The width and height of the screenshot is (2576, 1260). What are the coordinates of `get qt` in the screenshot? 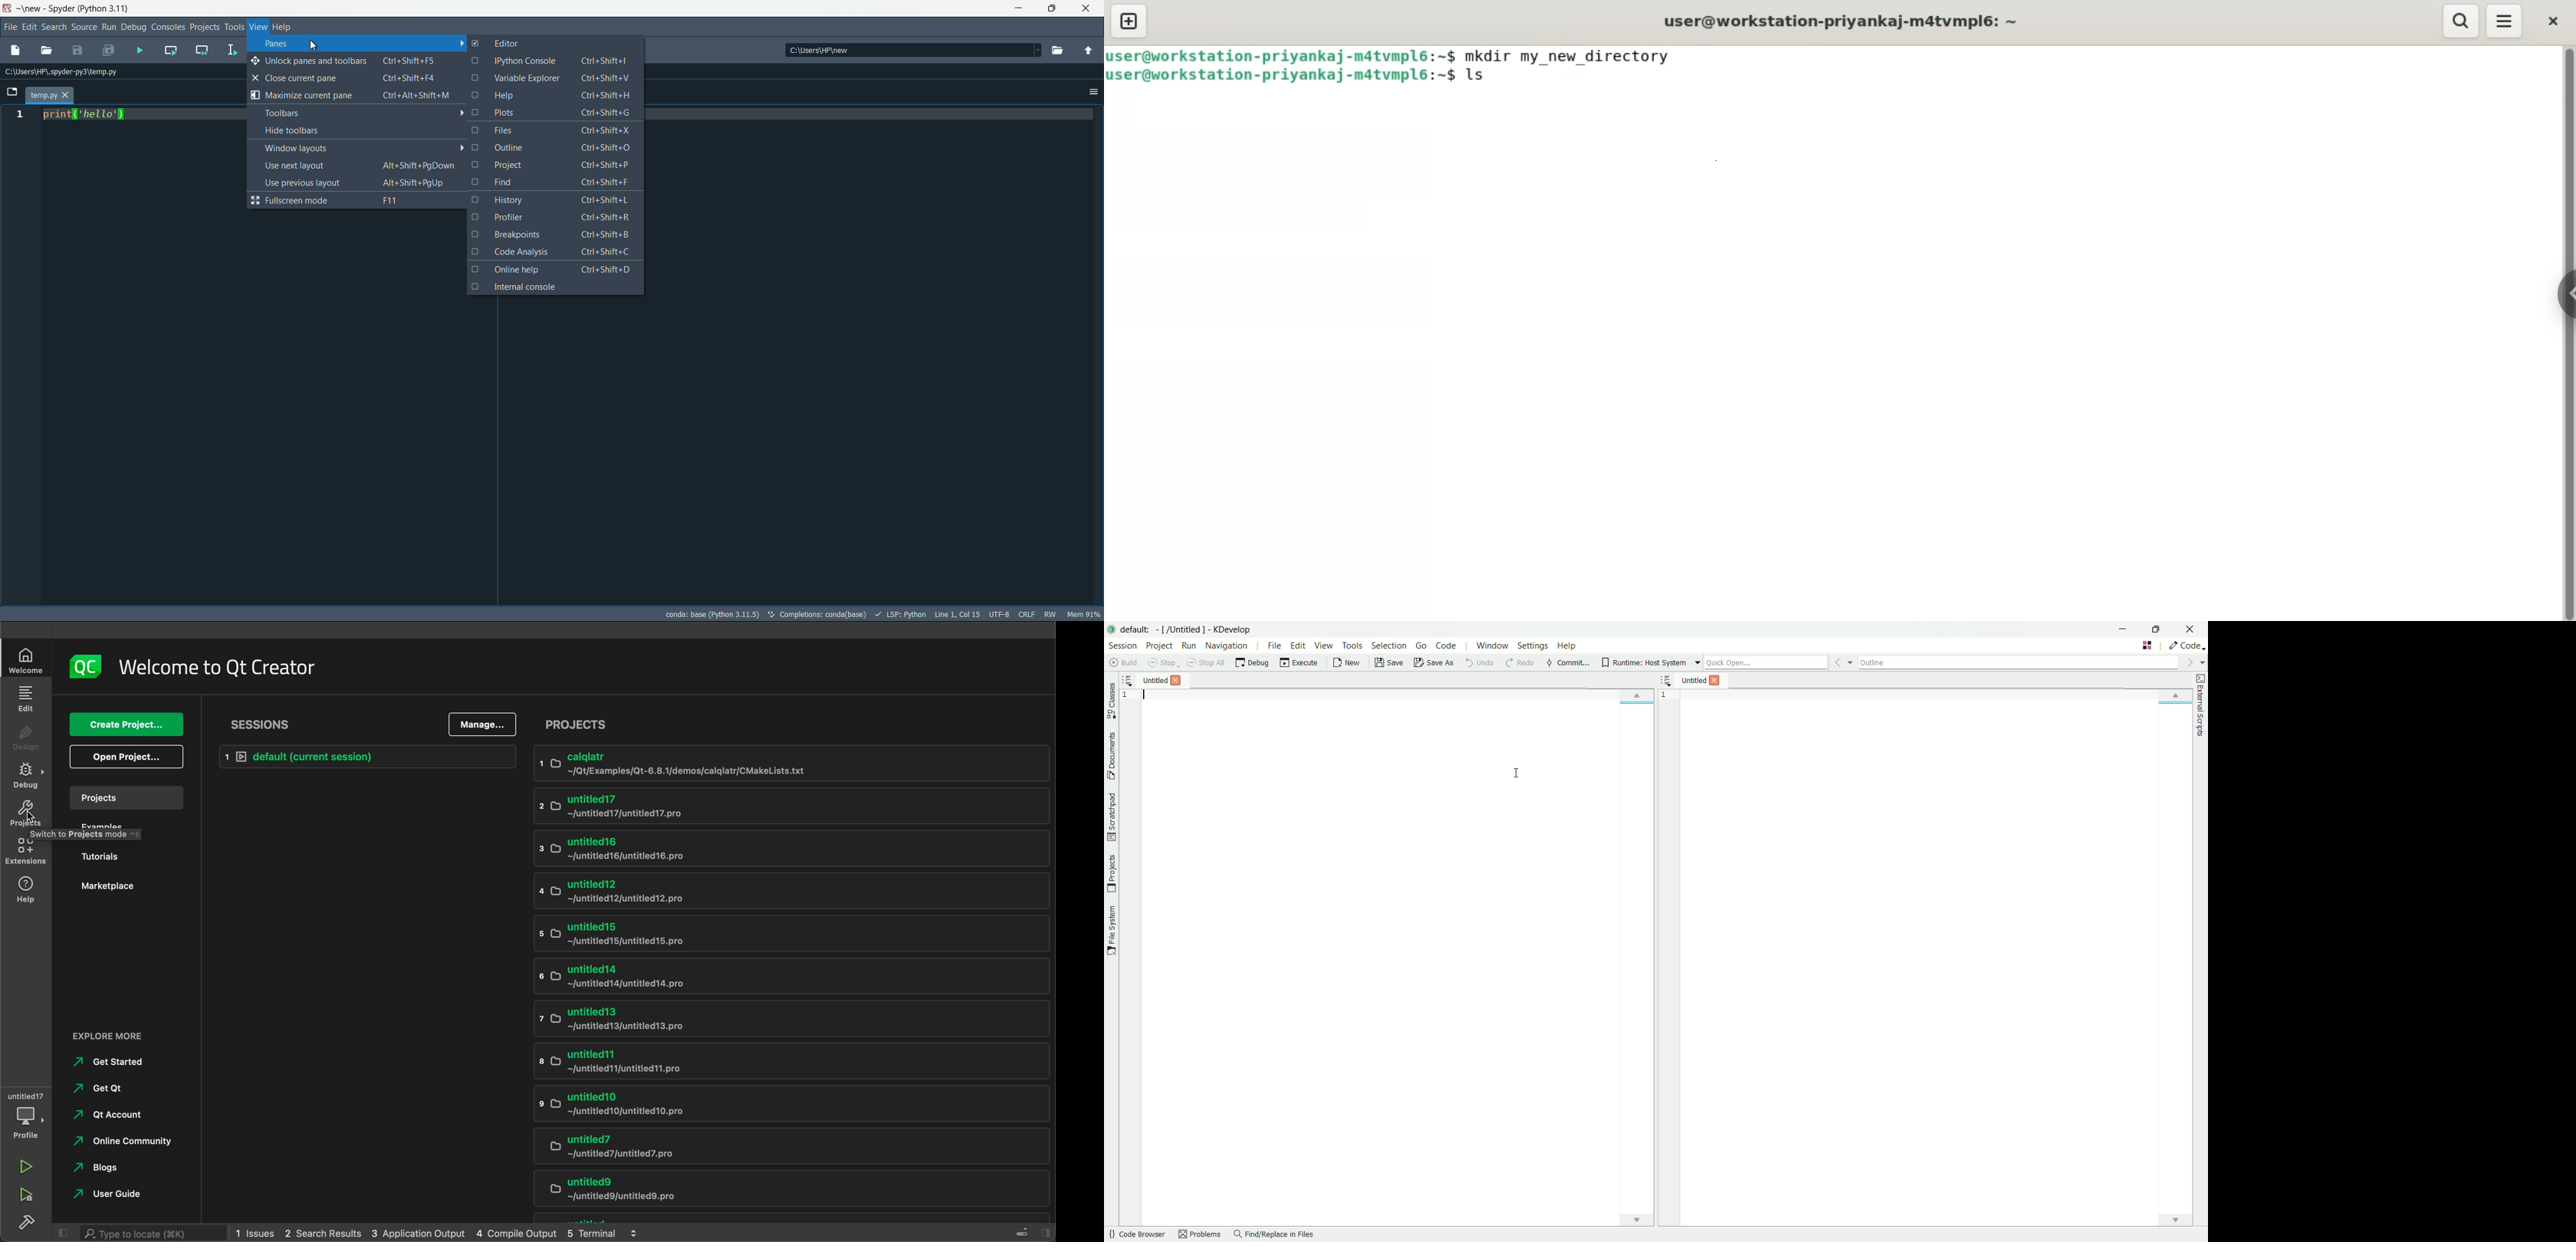 It's located at (114, 1090).